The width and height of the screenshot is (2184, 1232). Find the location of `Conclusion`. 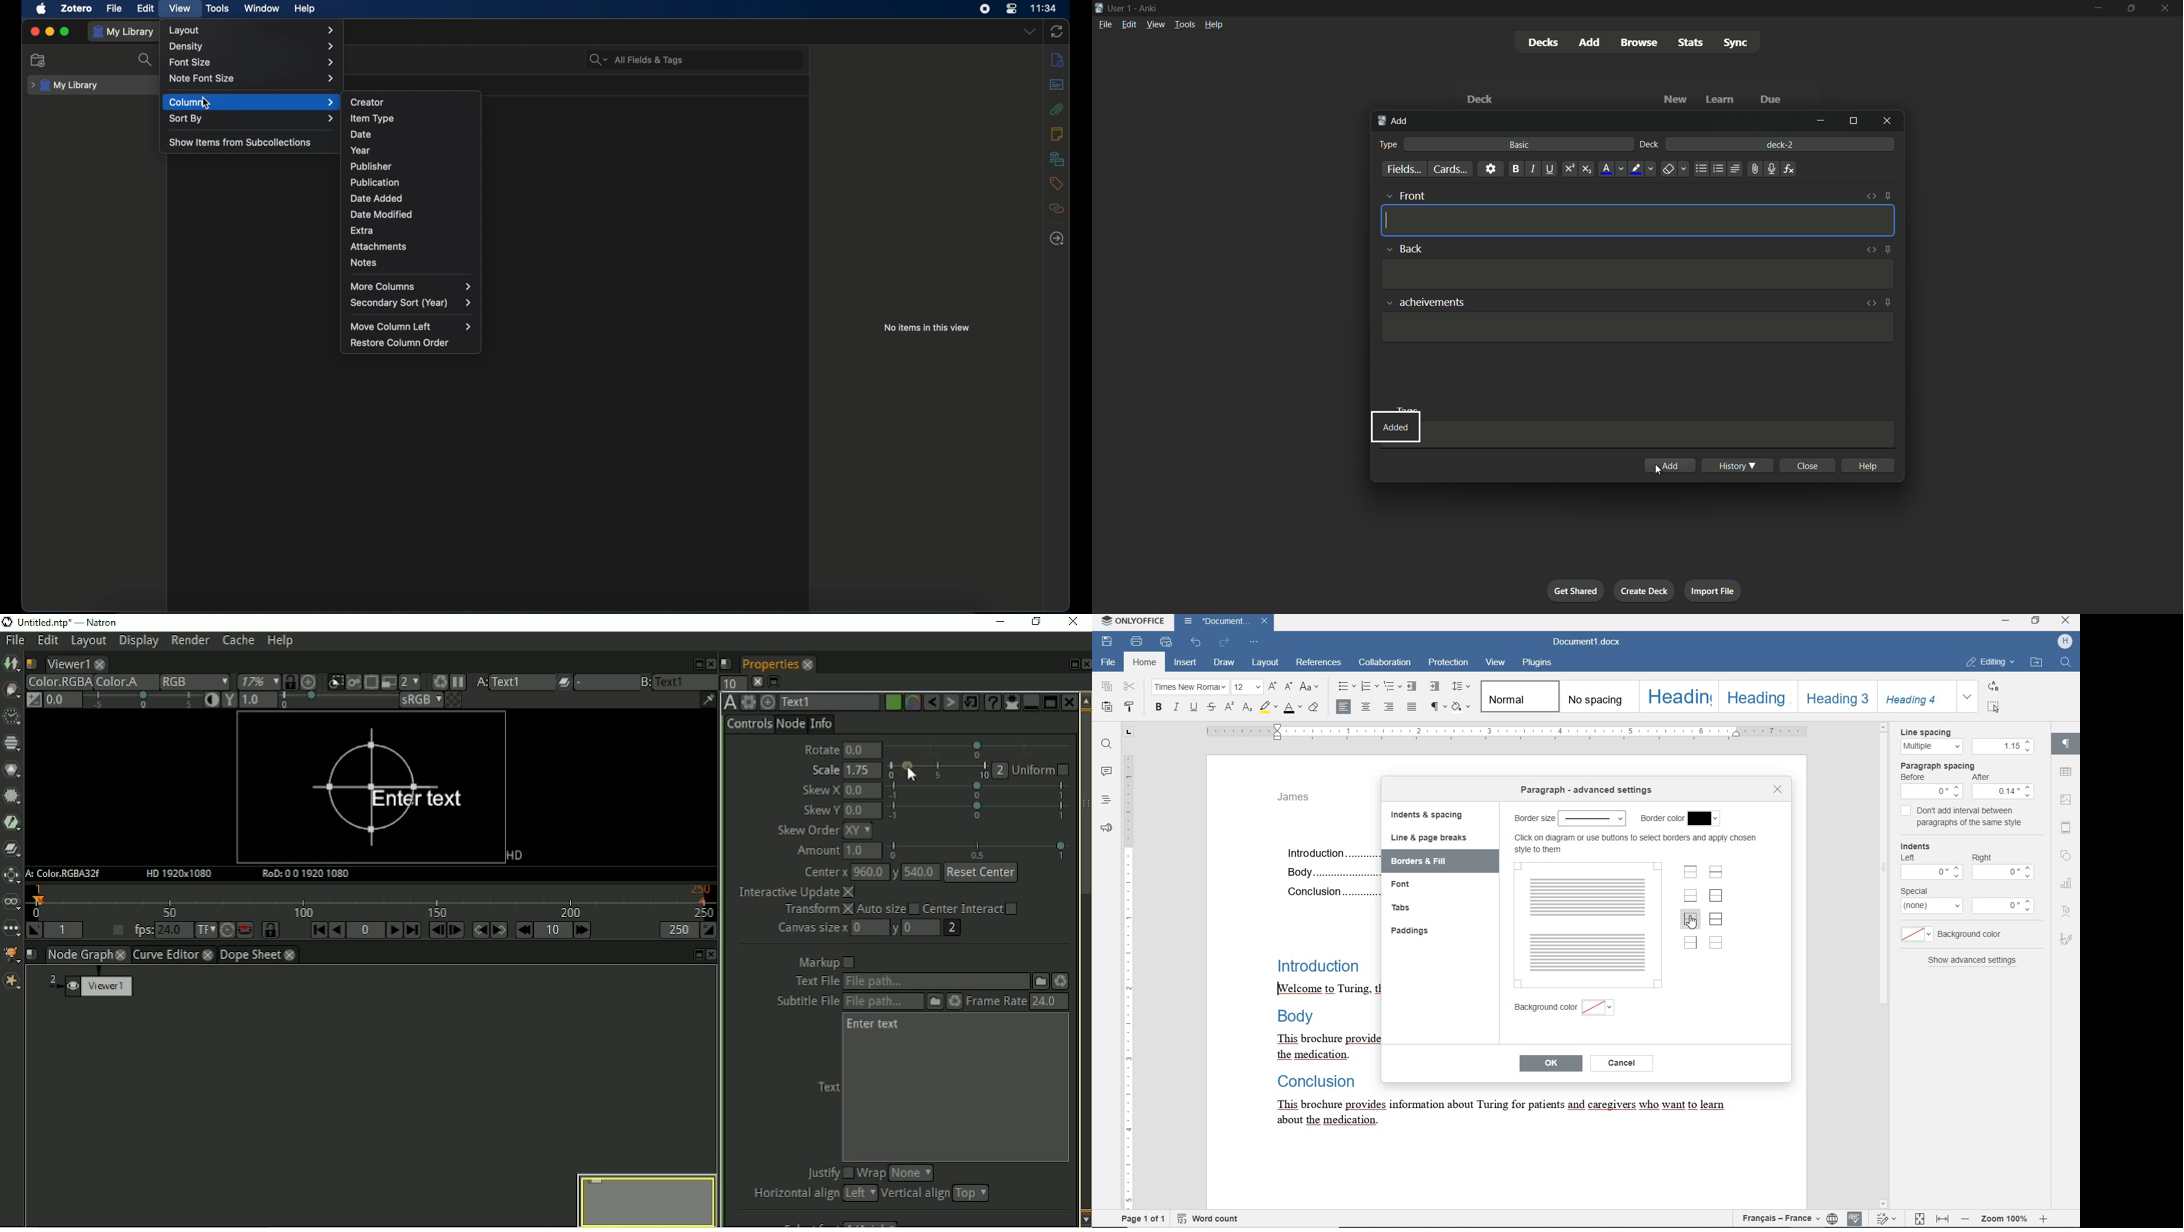

Conclusion is located at coordinates (1324, 1082).